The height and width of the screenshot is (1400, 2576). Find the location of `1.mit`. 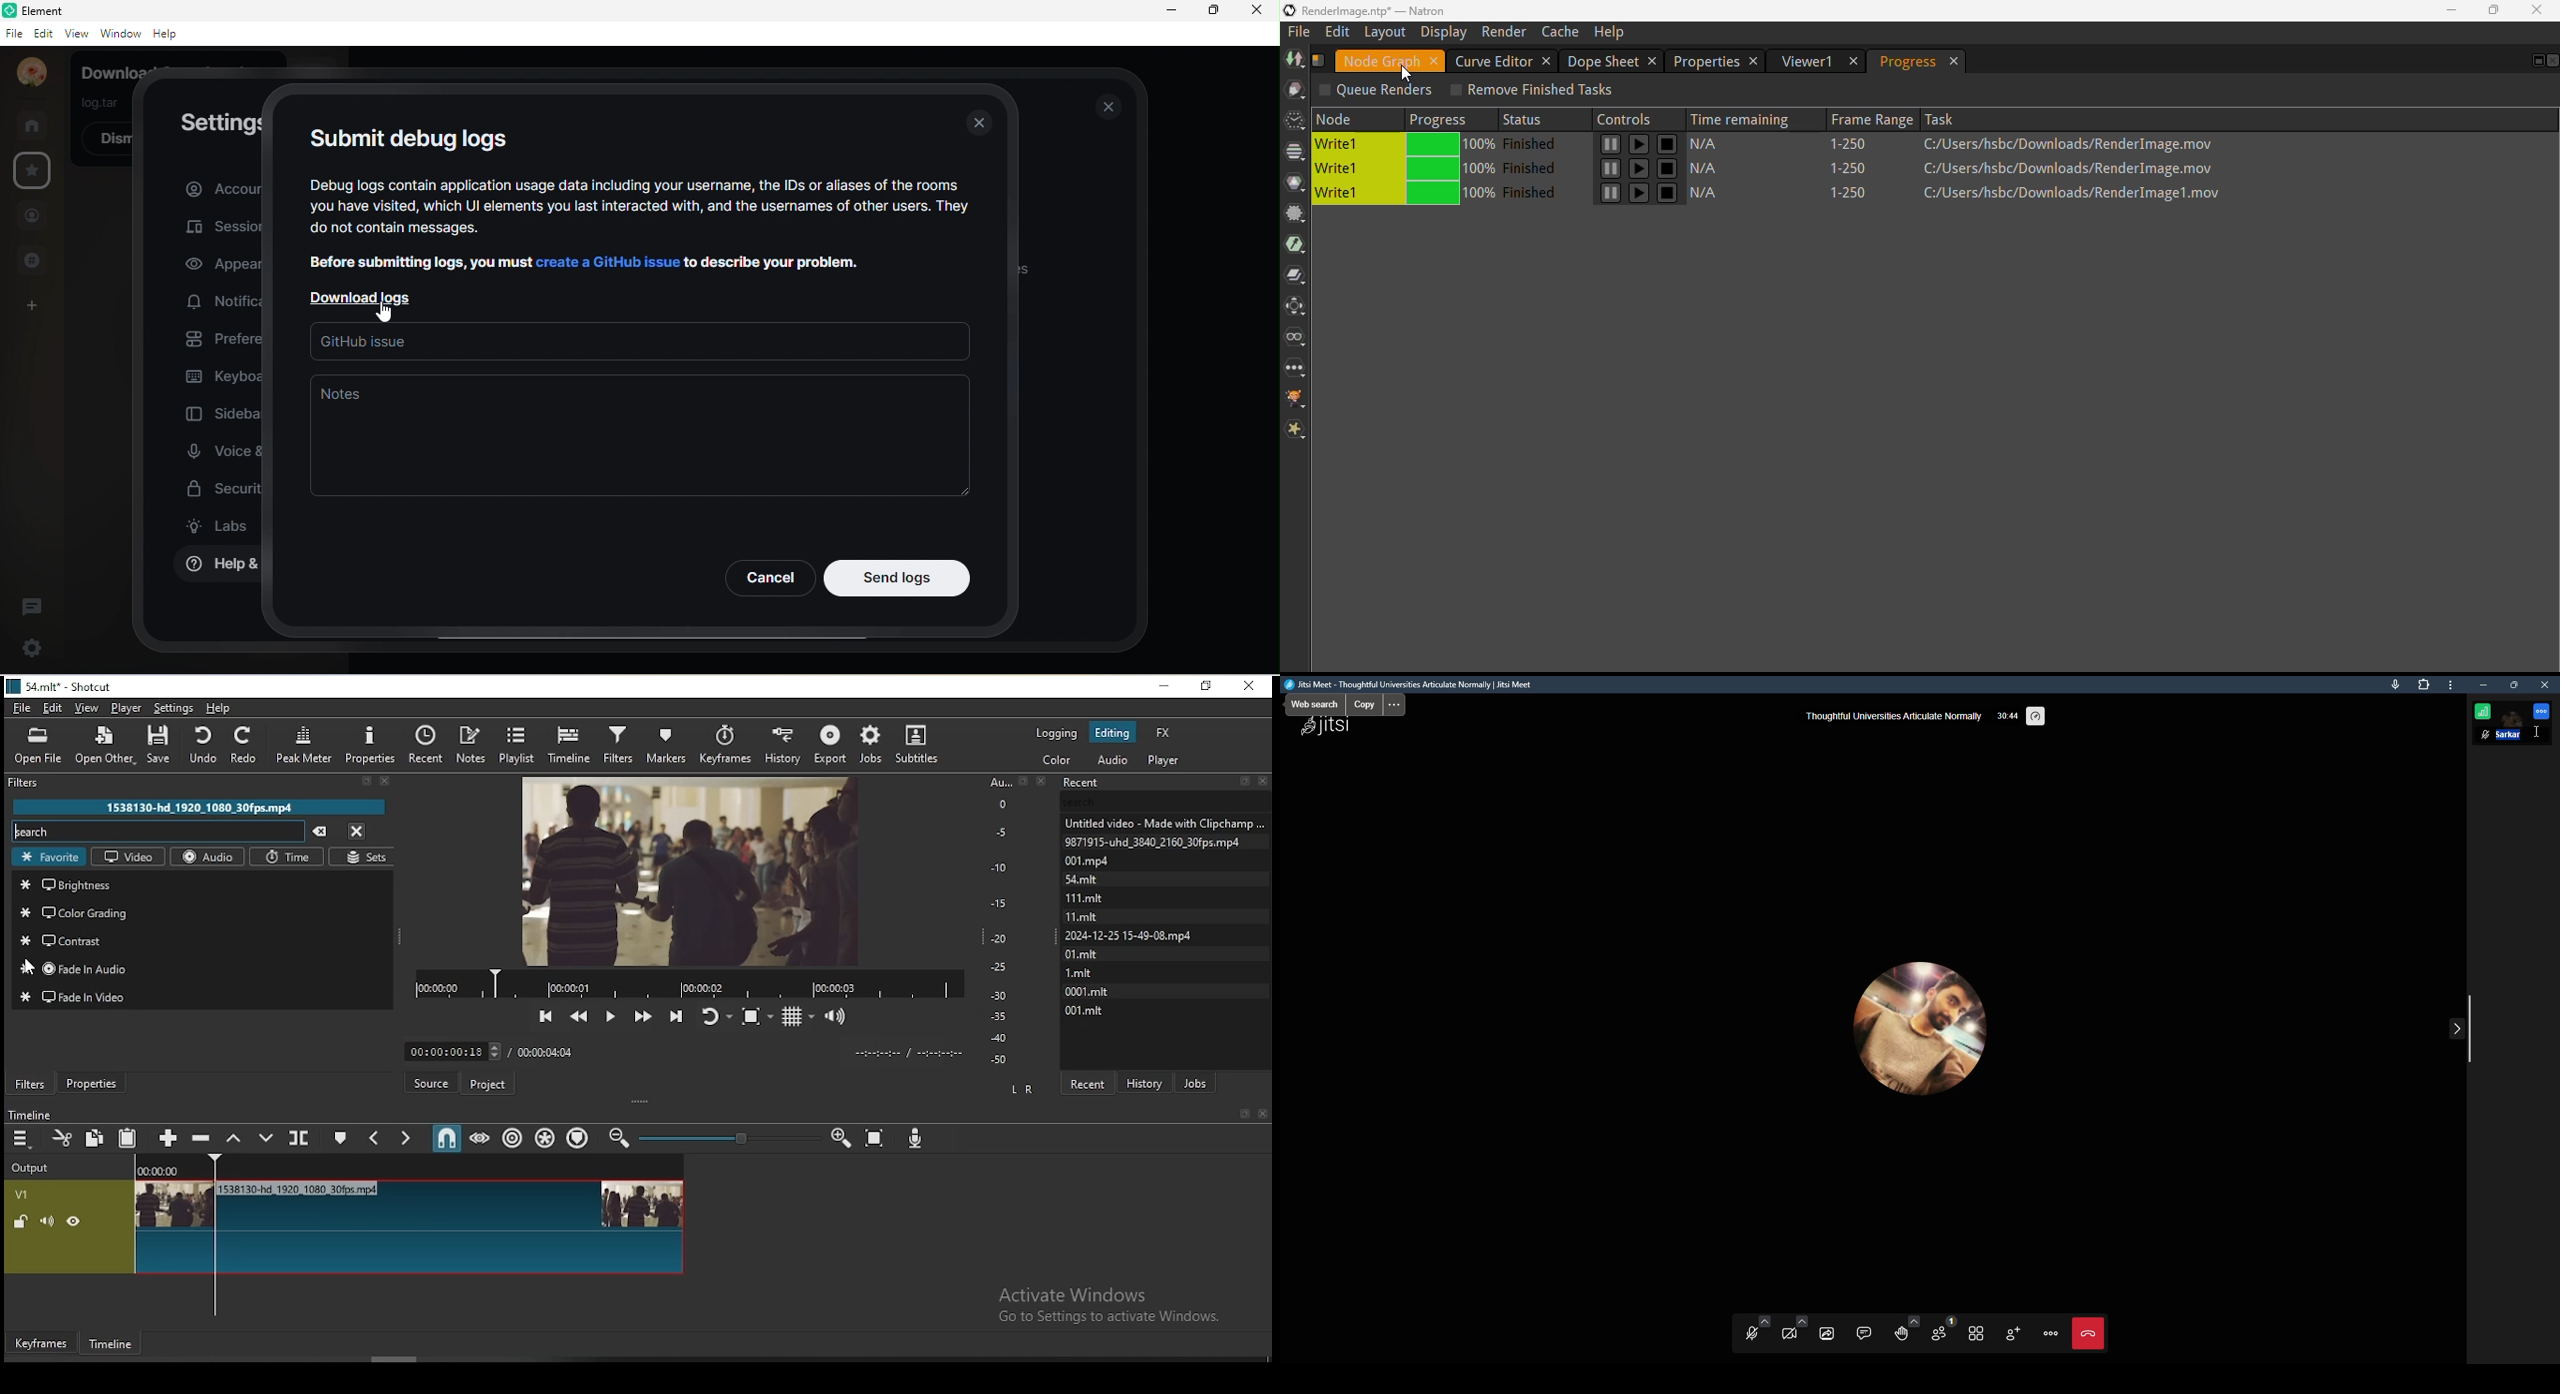

1.mit is located at coordinates (1078, 971).